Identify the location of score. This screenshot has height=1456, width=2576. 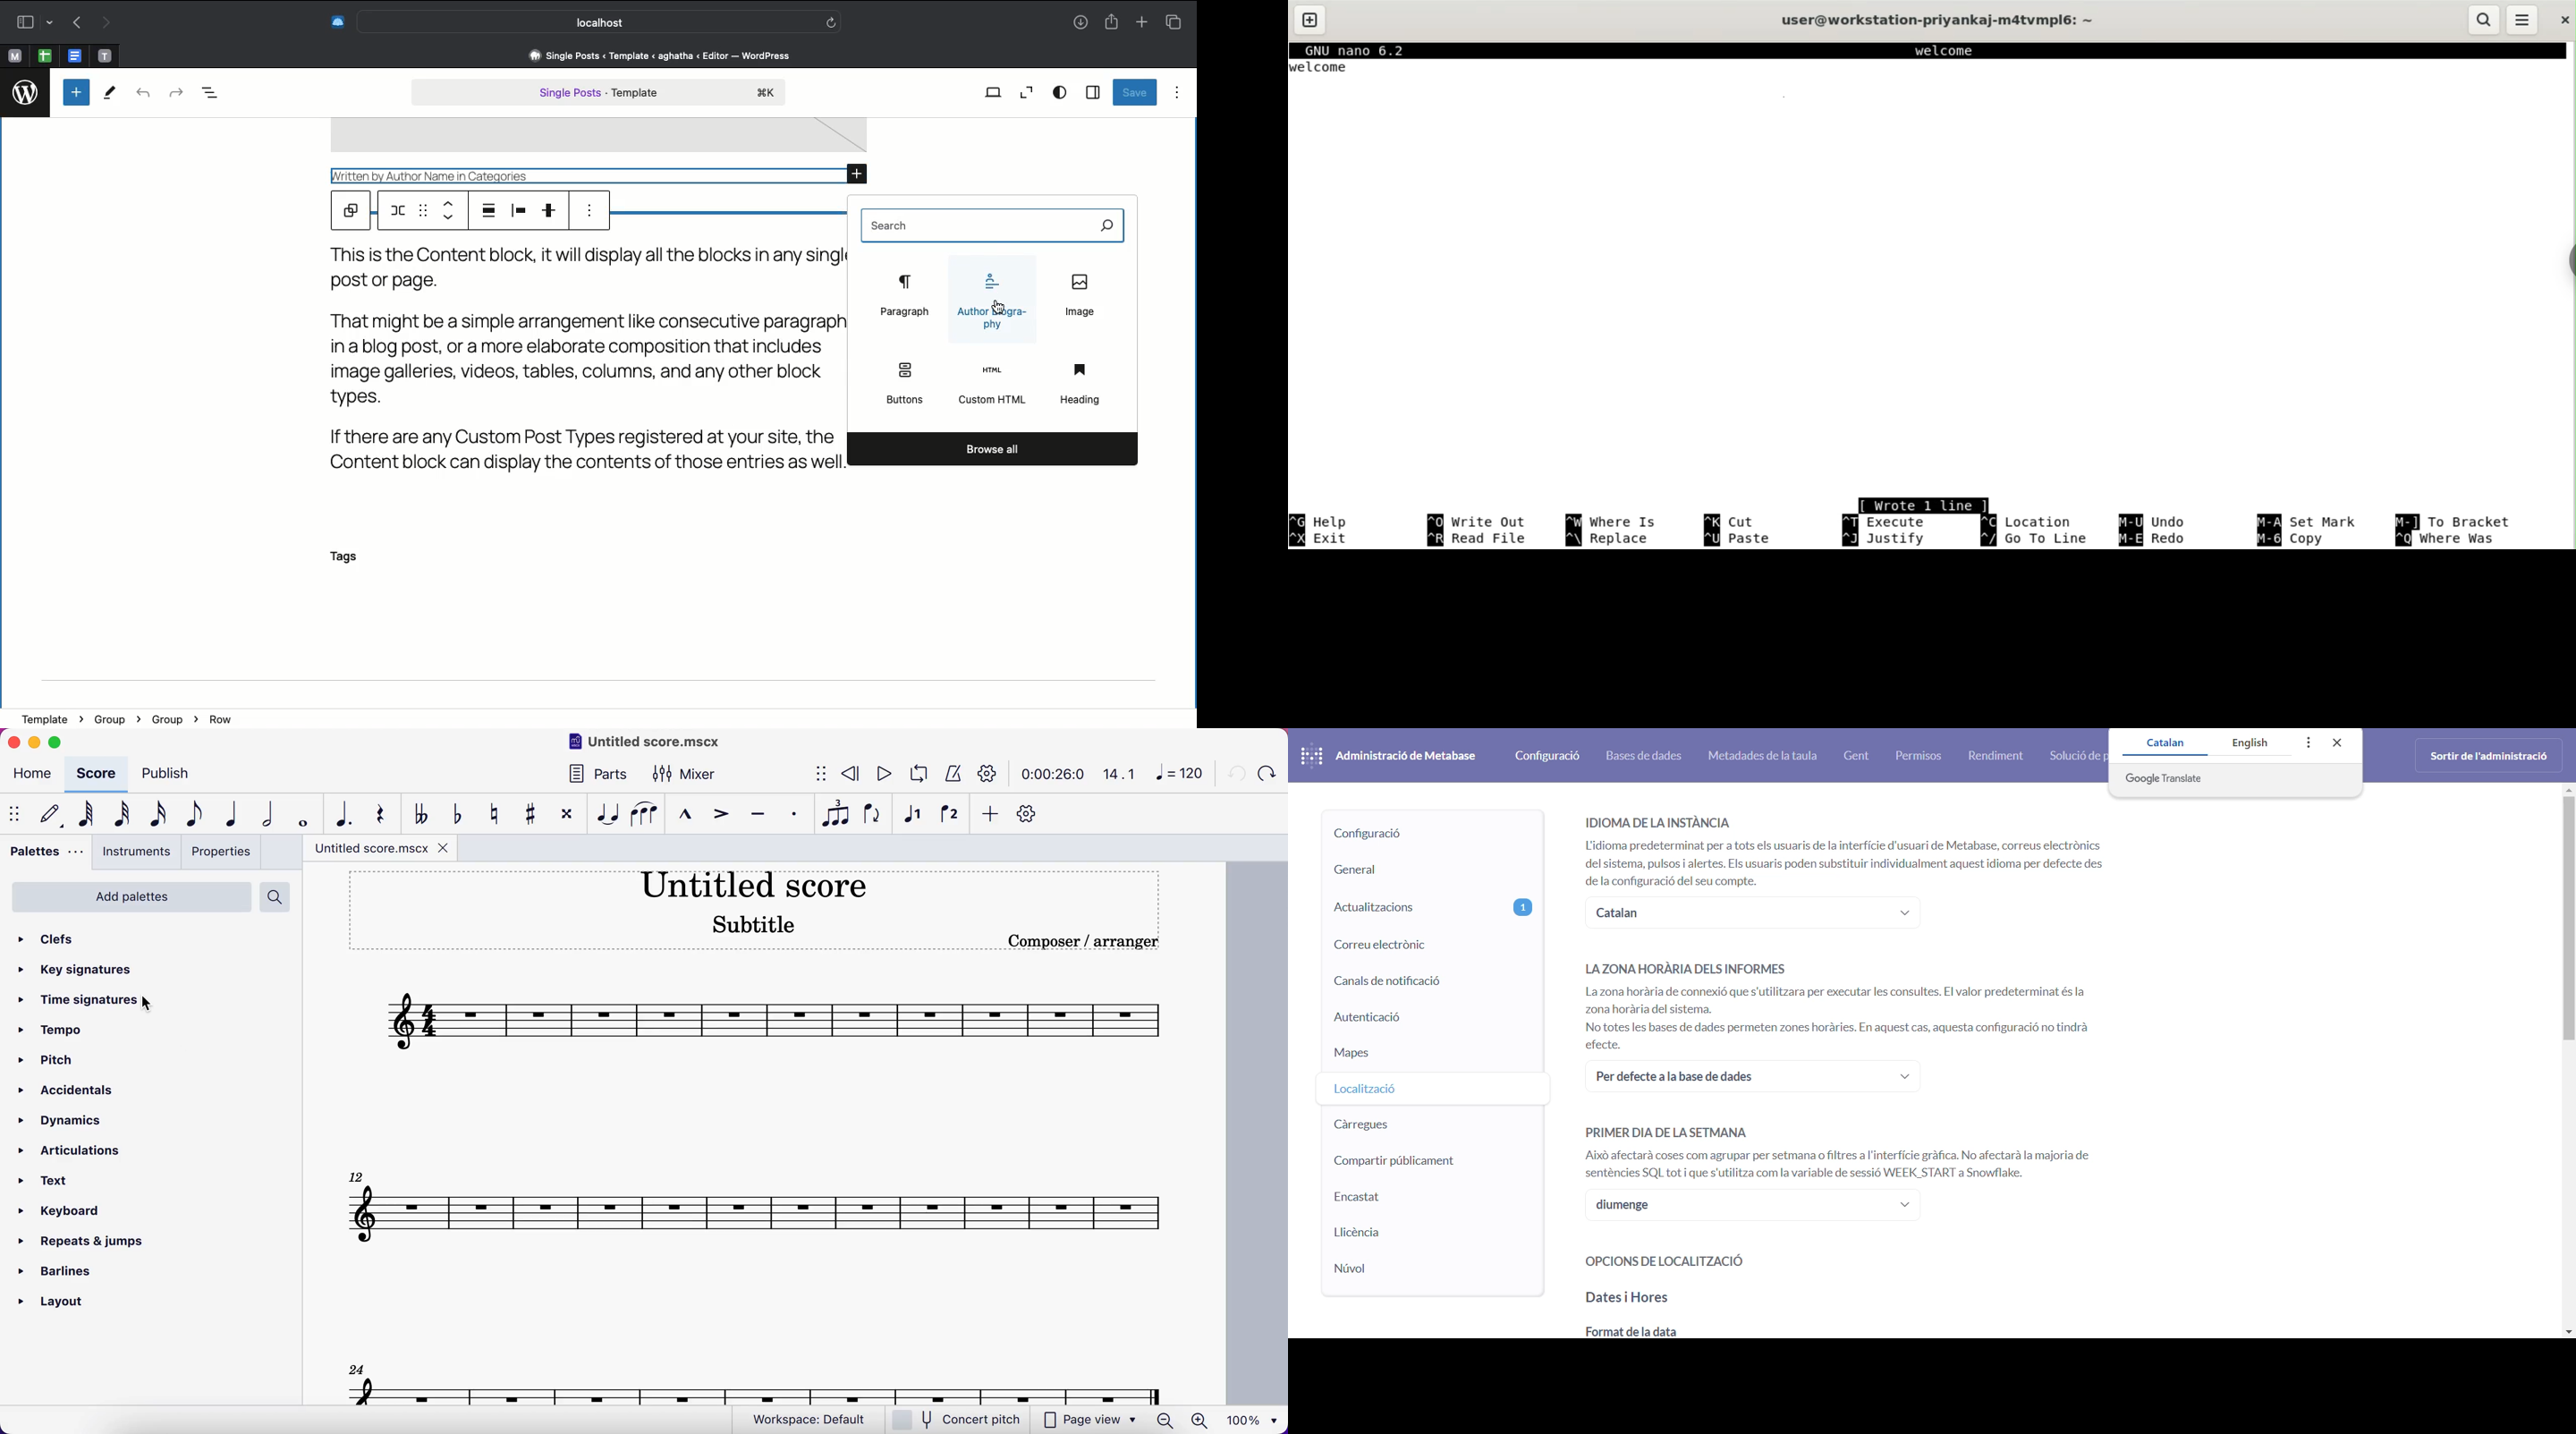
(91, 774).